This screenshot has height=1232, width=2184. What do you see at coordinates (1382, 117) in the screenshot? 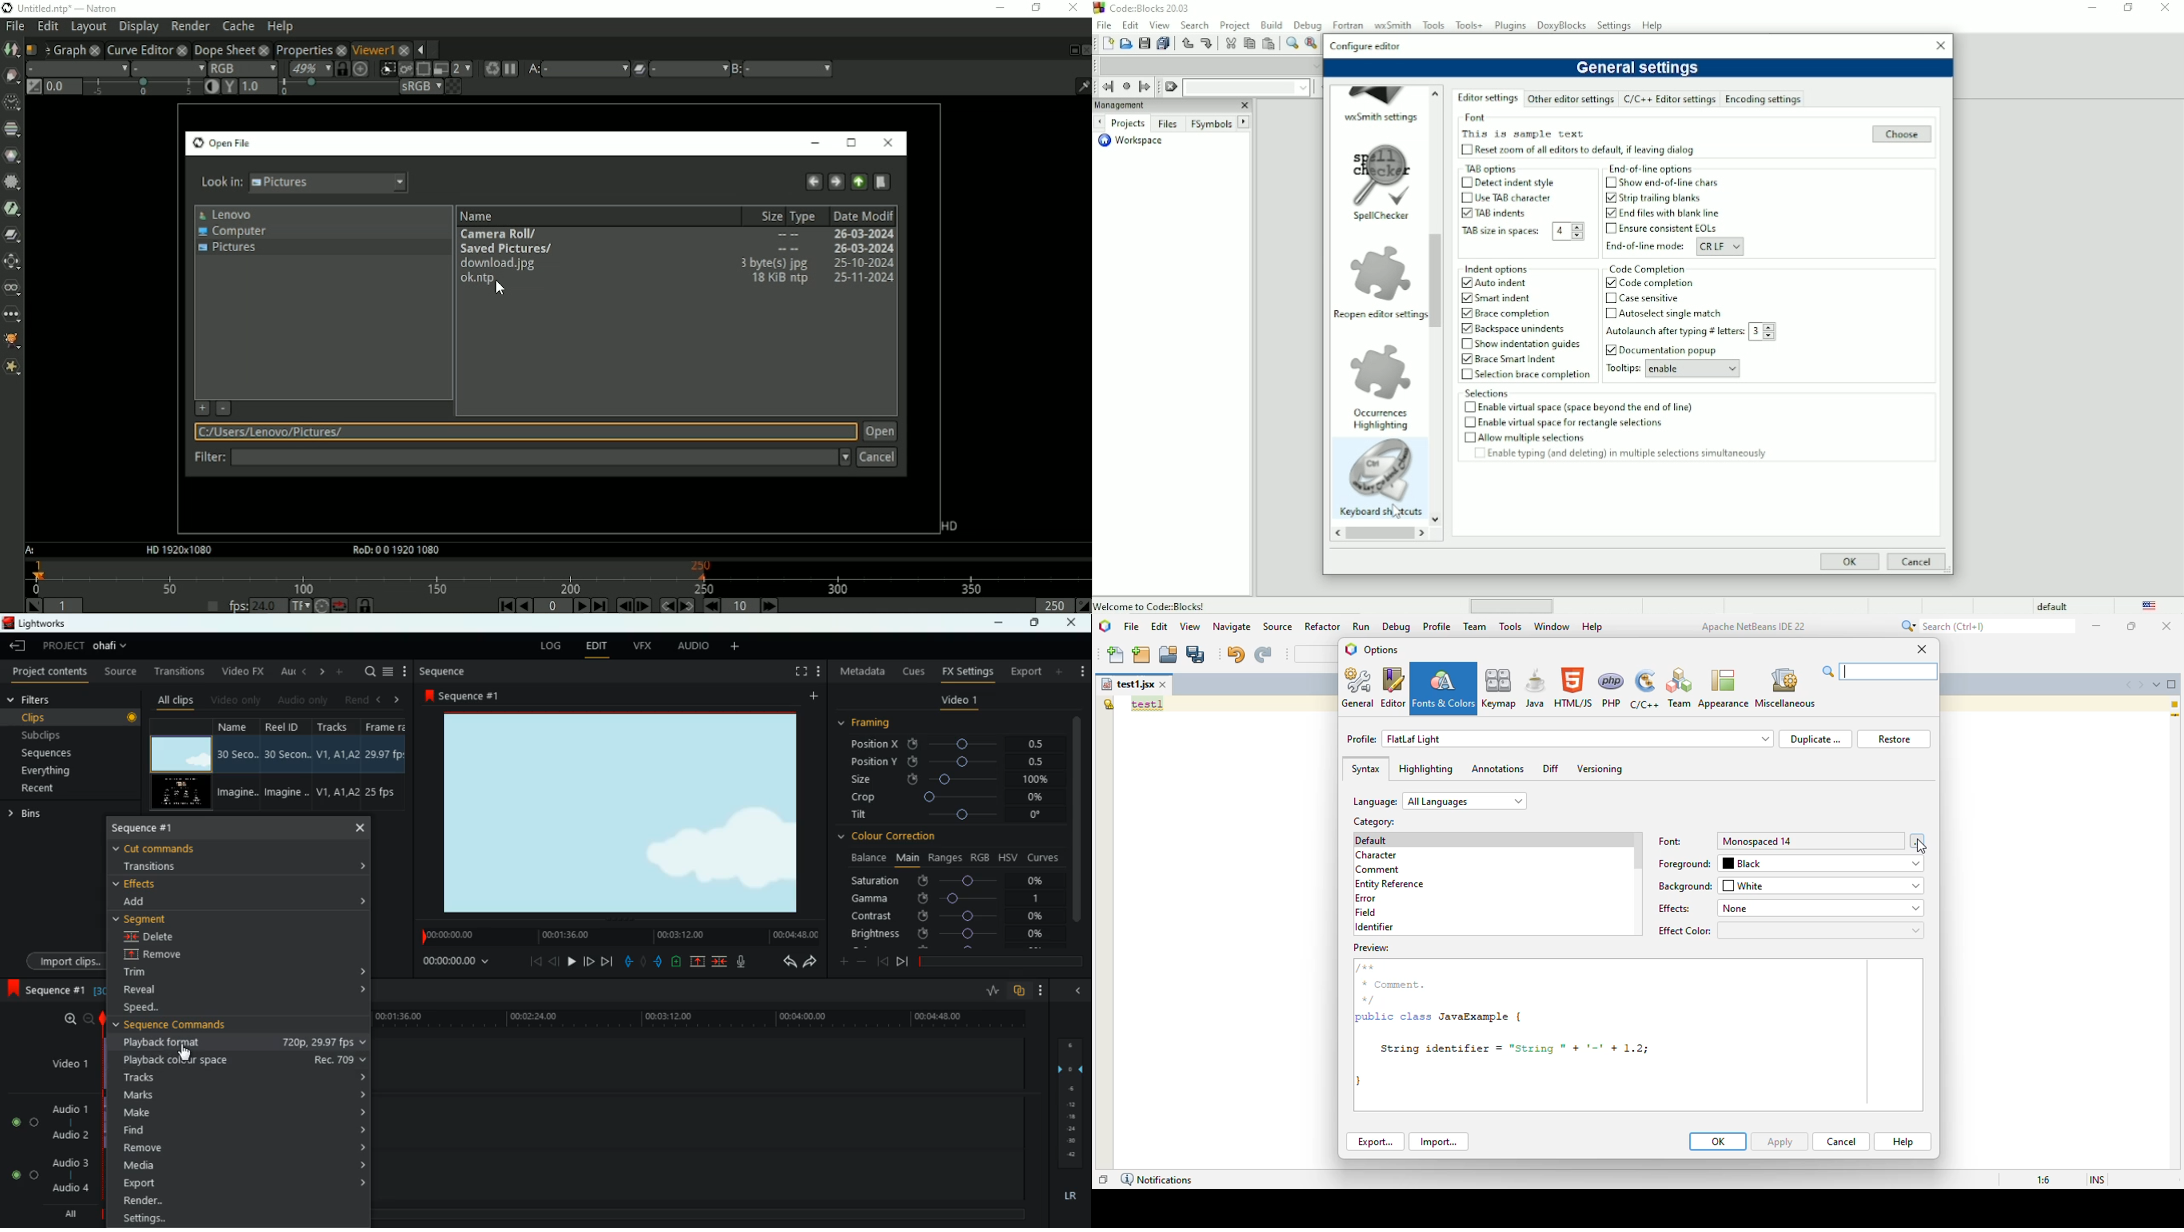
I see `wxSmith settings` at bounding box center [1382, 117].